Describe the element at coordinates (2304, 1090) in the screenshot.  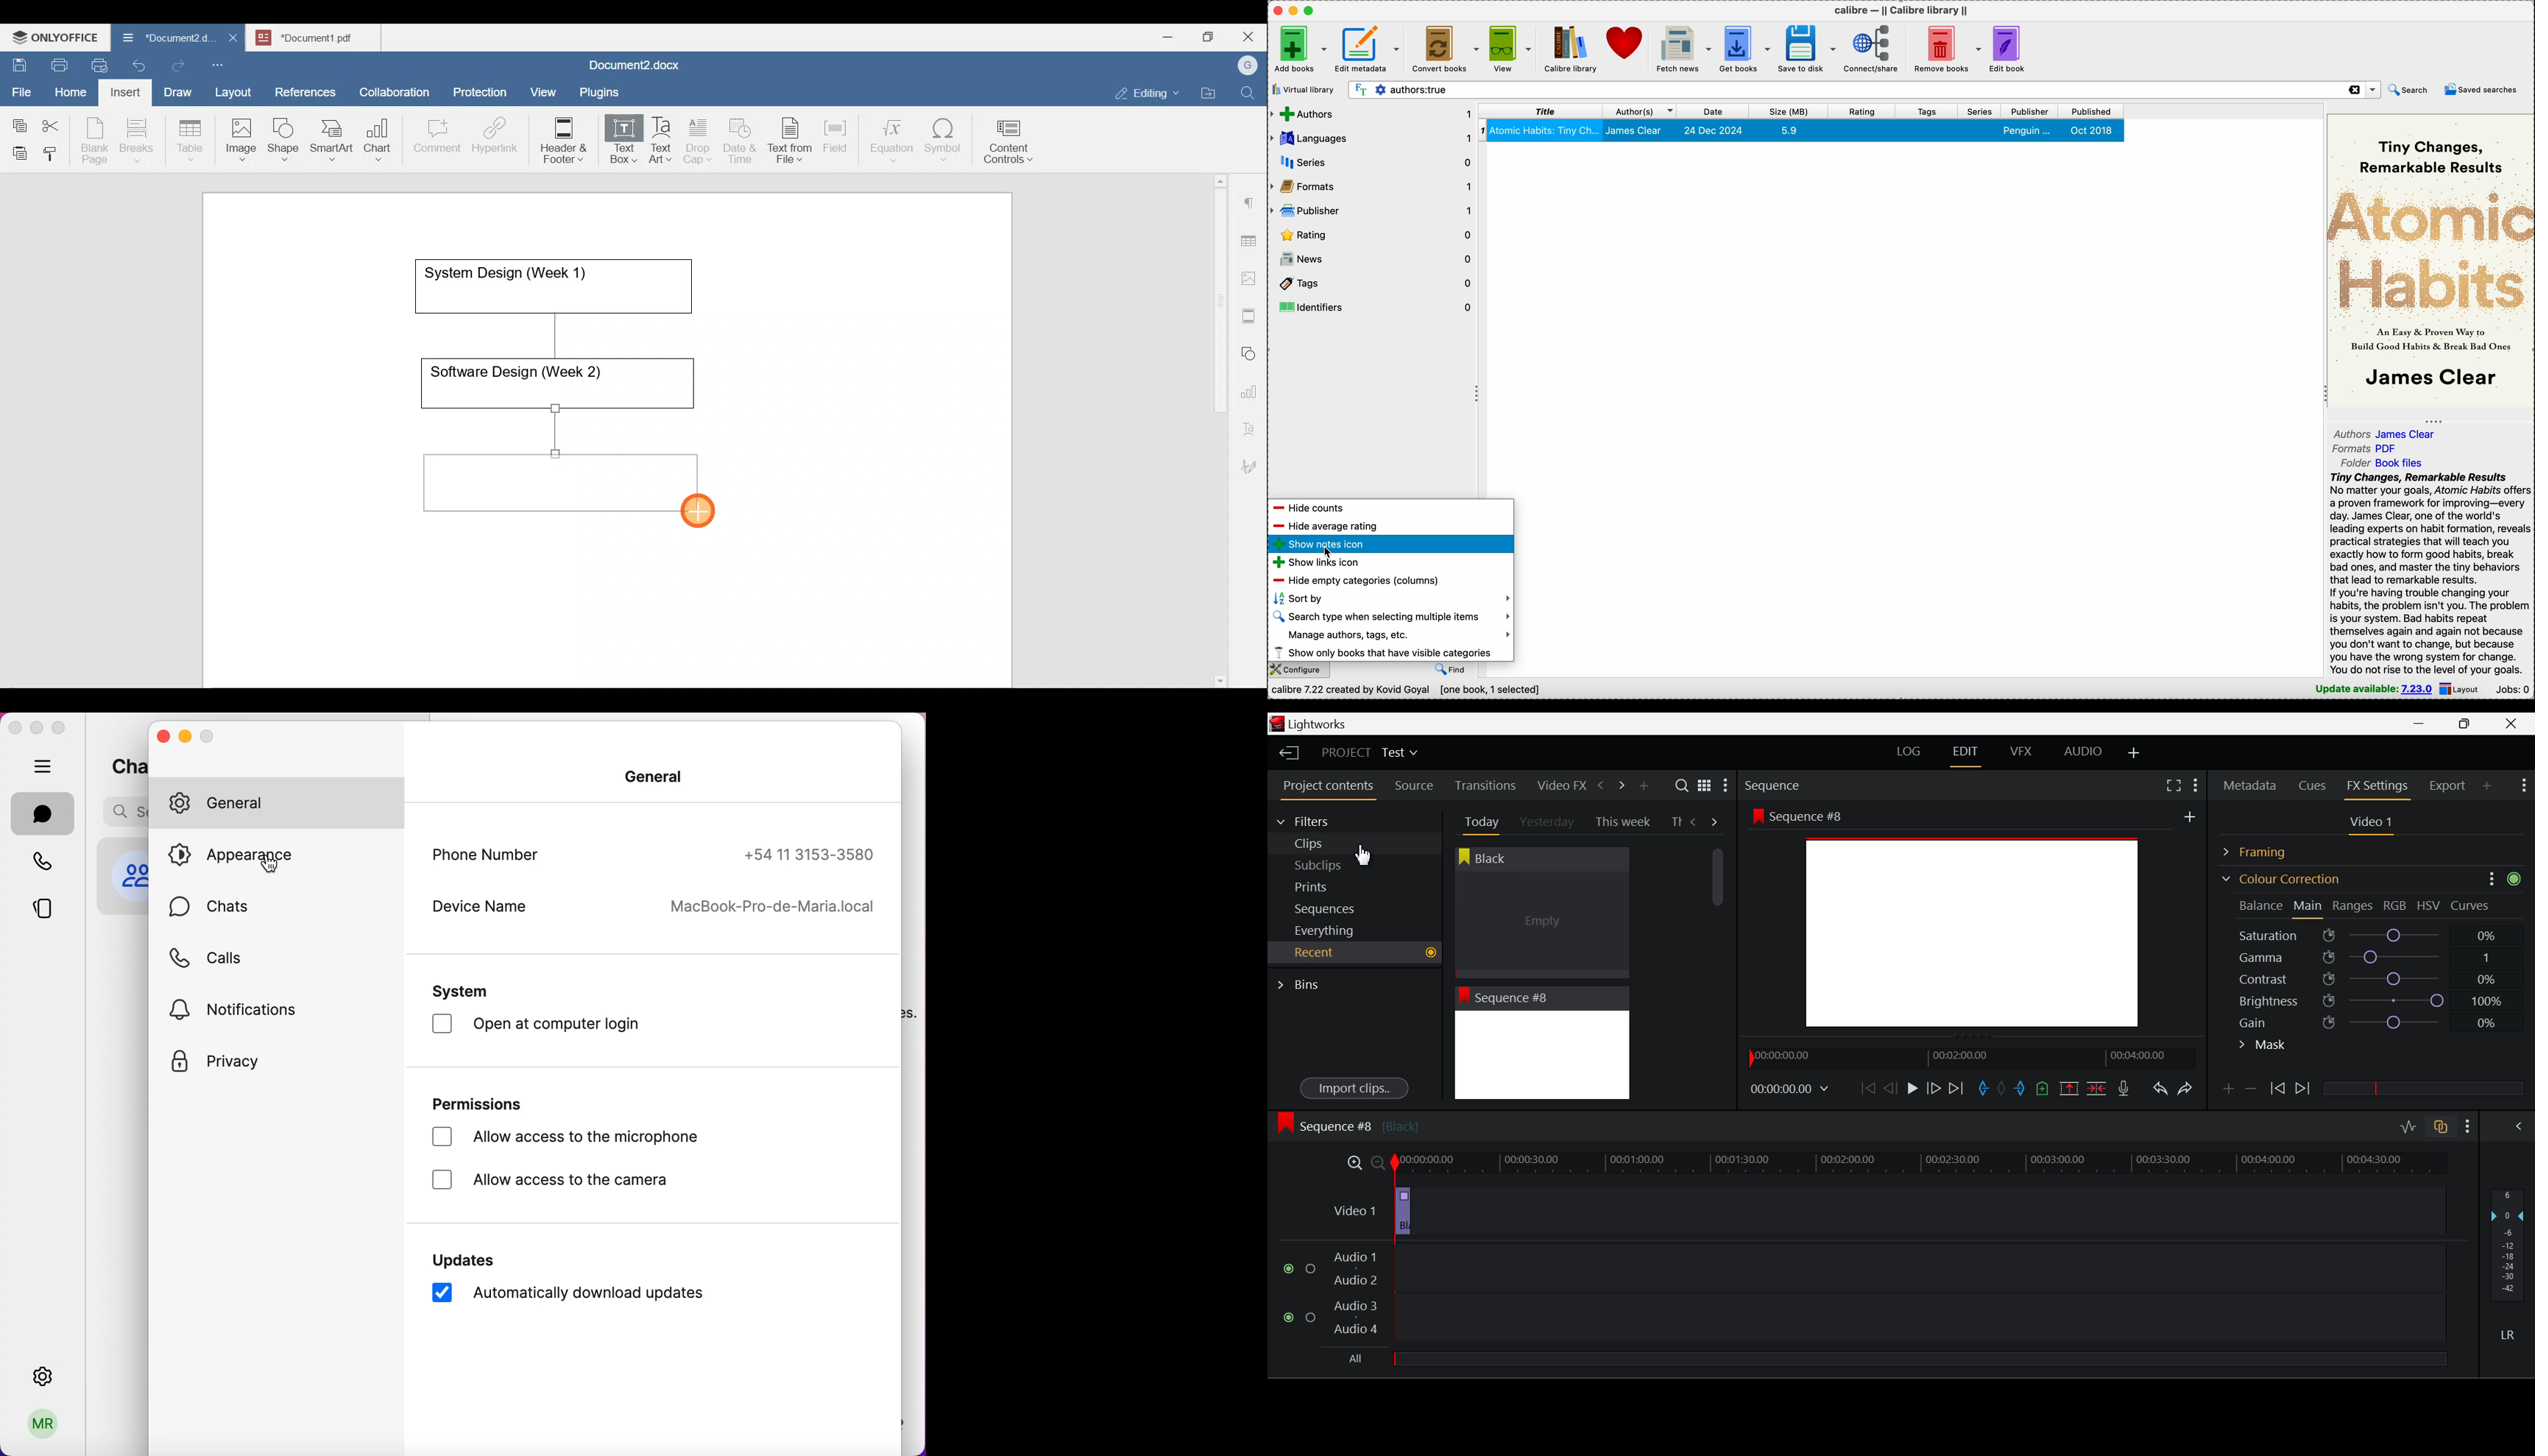
I see `Next keyframe` at that location.